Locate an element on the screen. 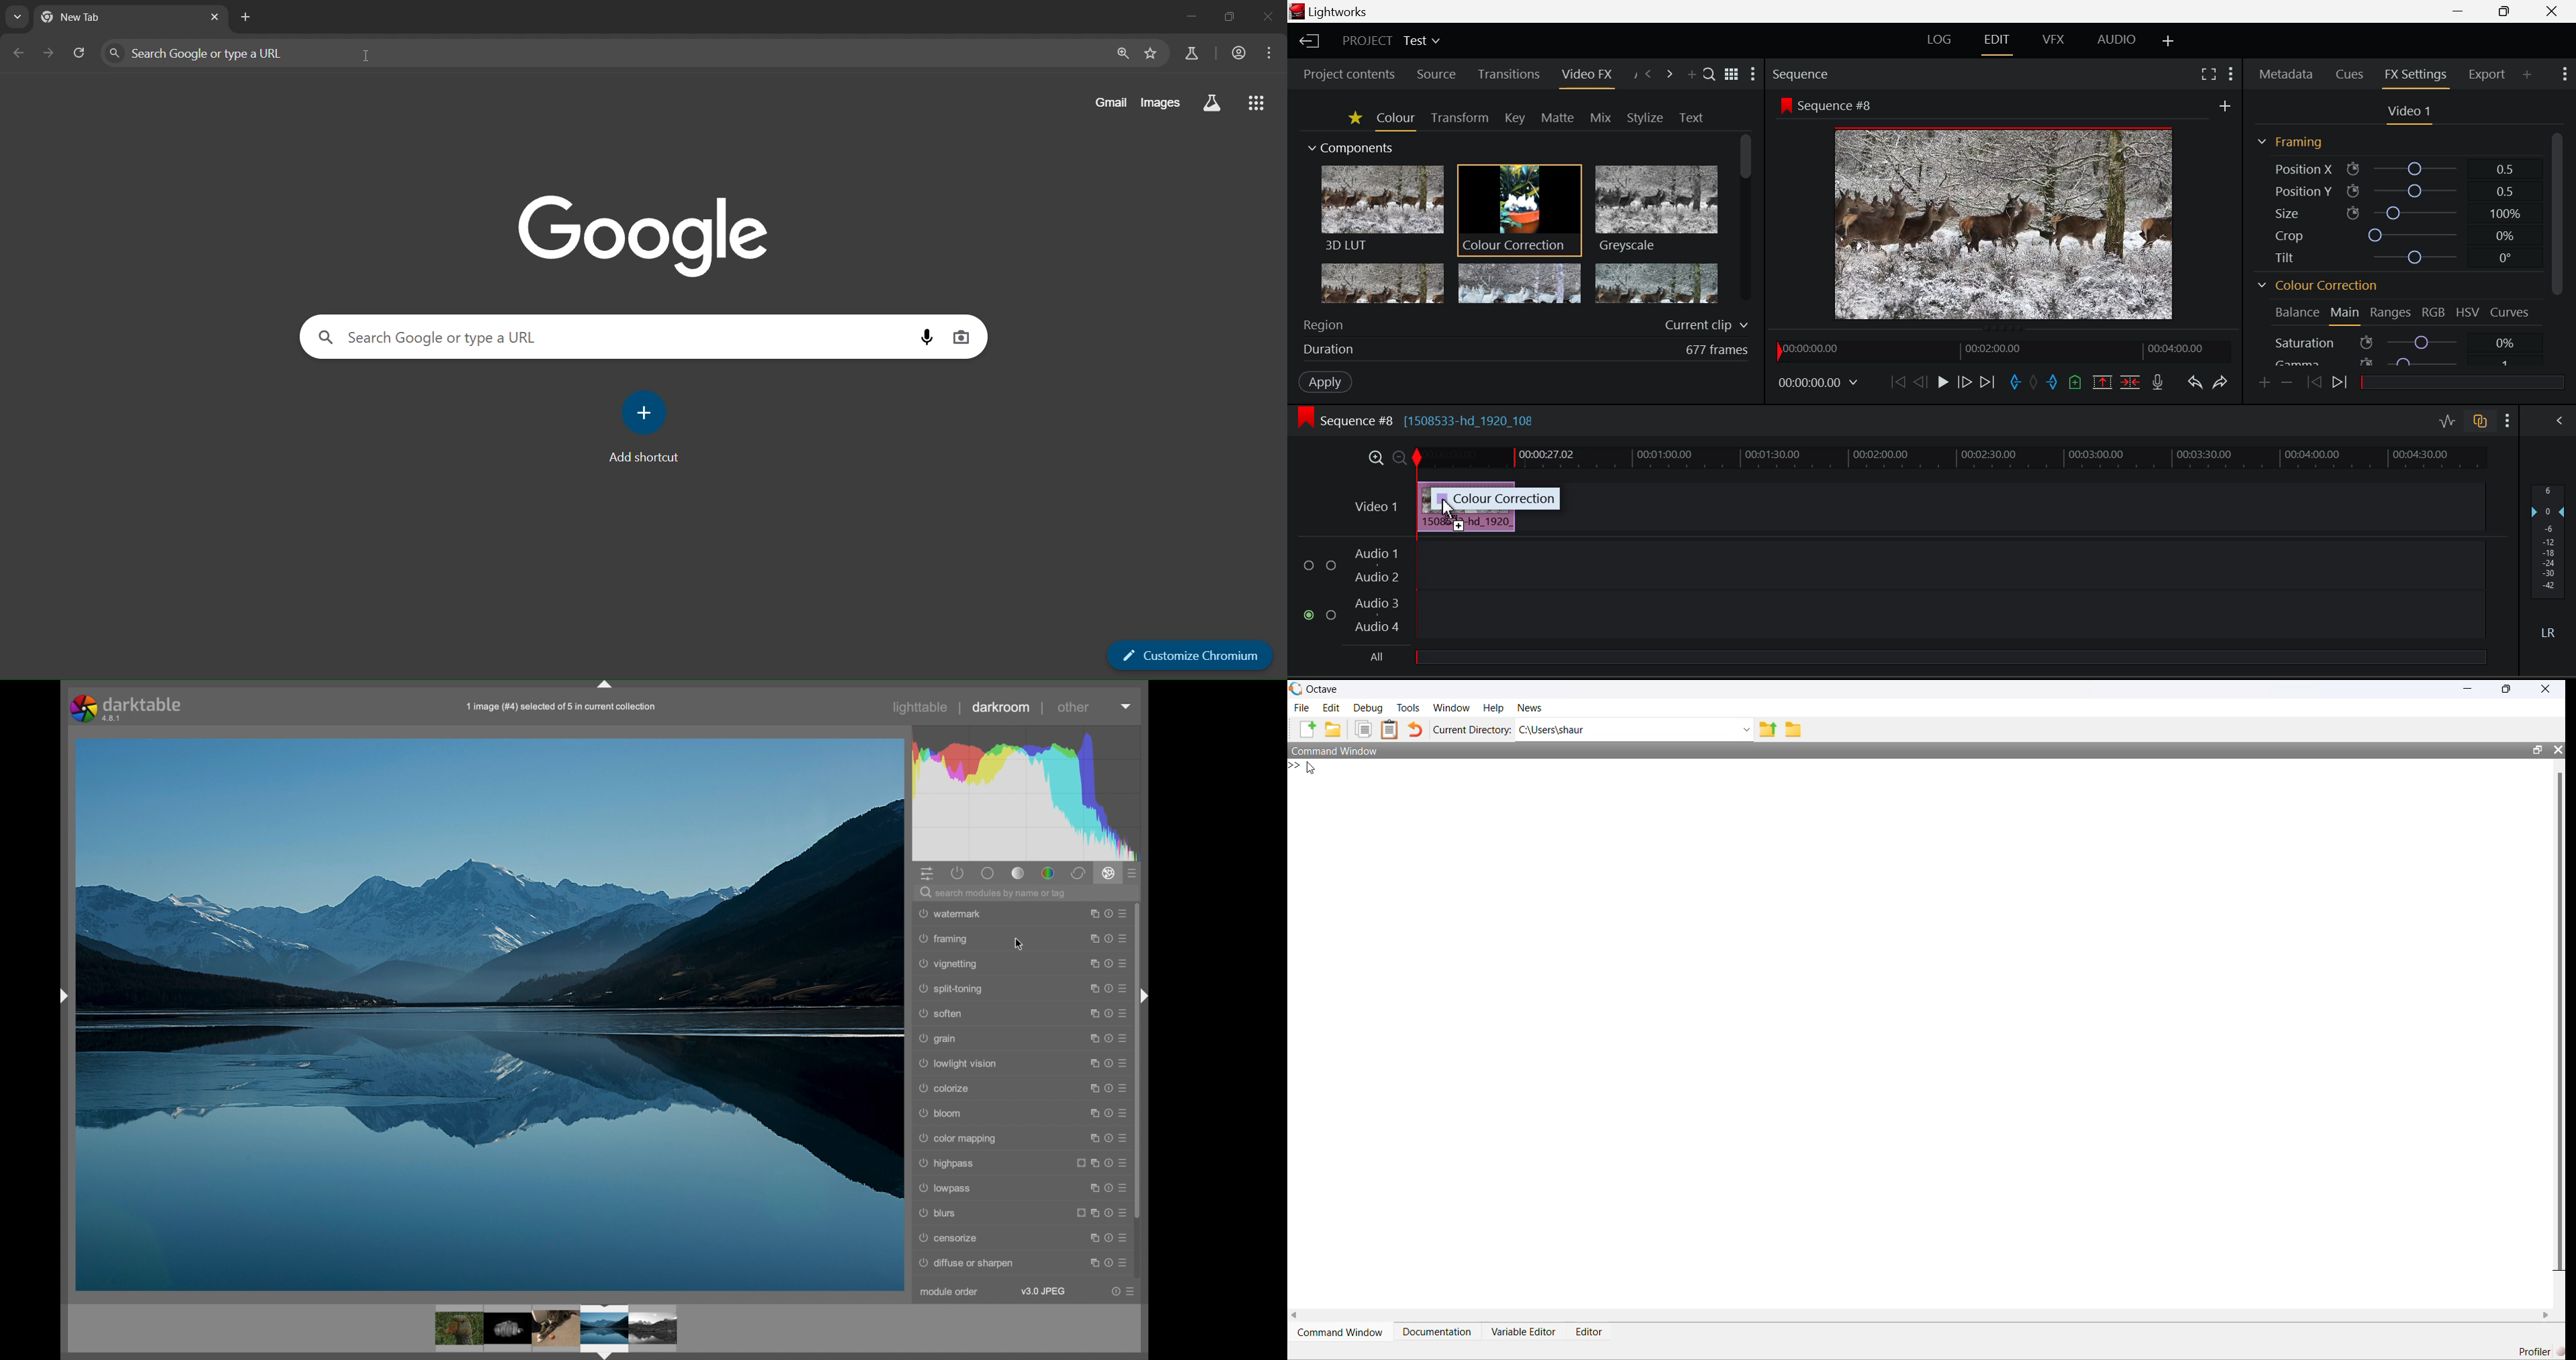 The width and height of the screenshot is (2576, 1372). ‘Command Window is located at coordinates (1341, 1332).